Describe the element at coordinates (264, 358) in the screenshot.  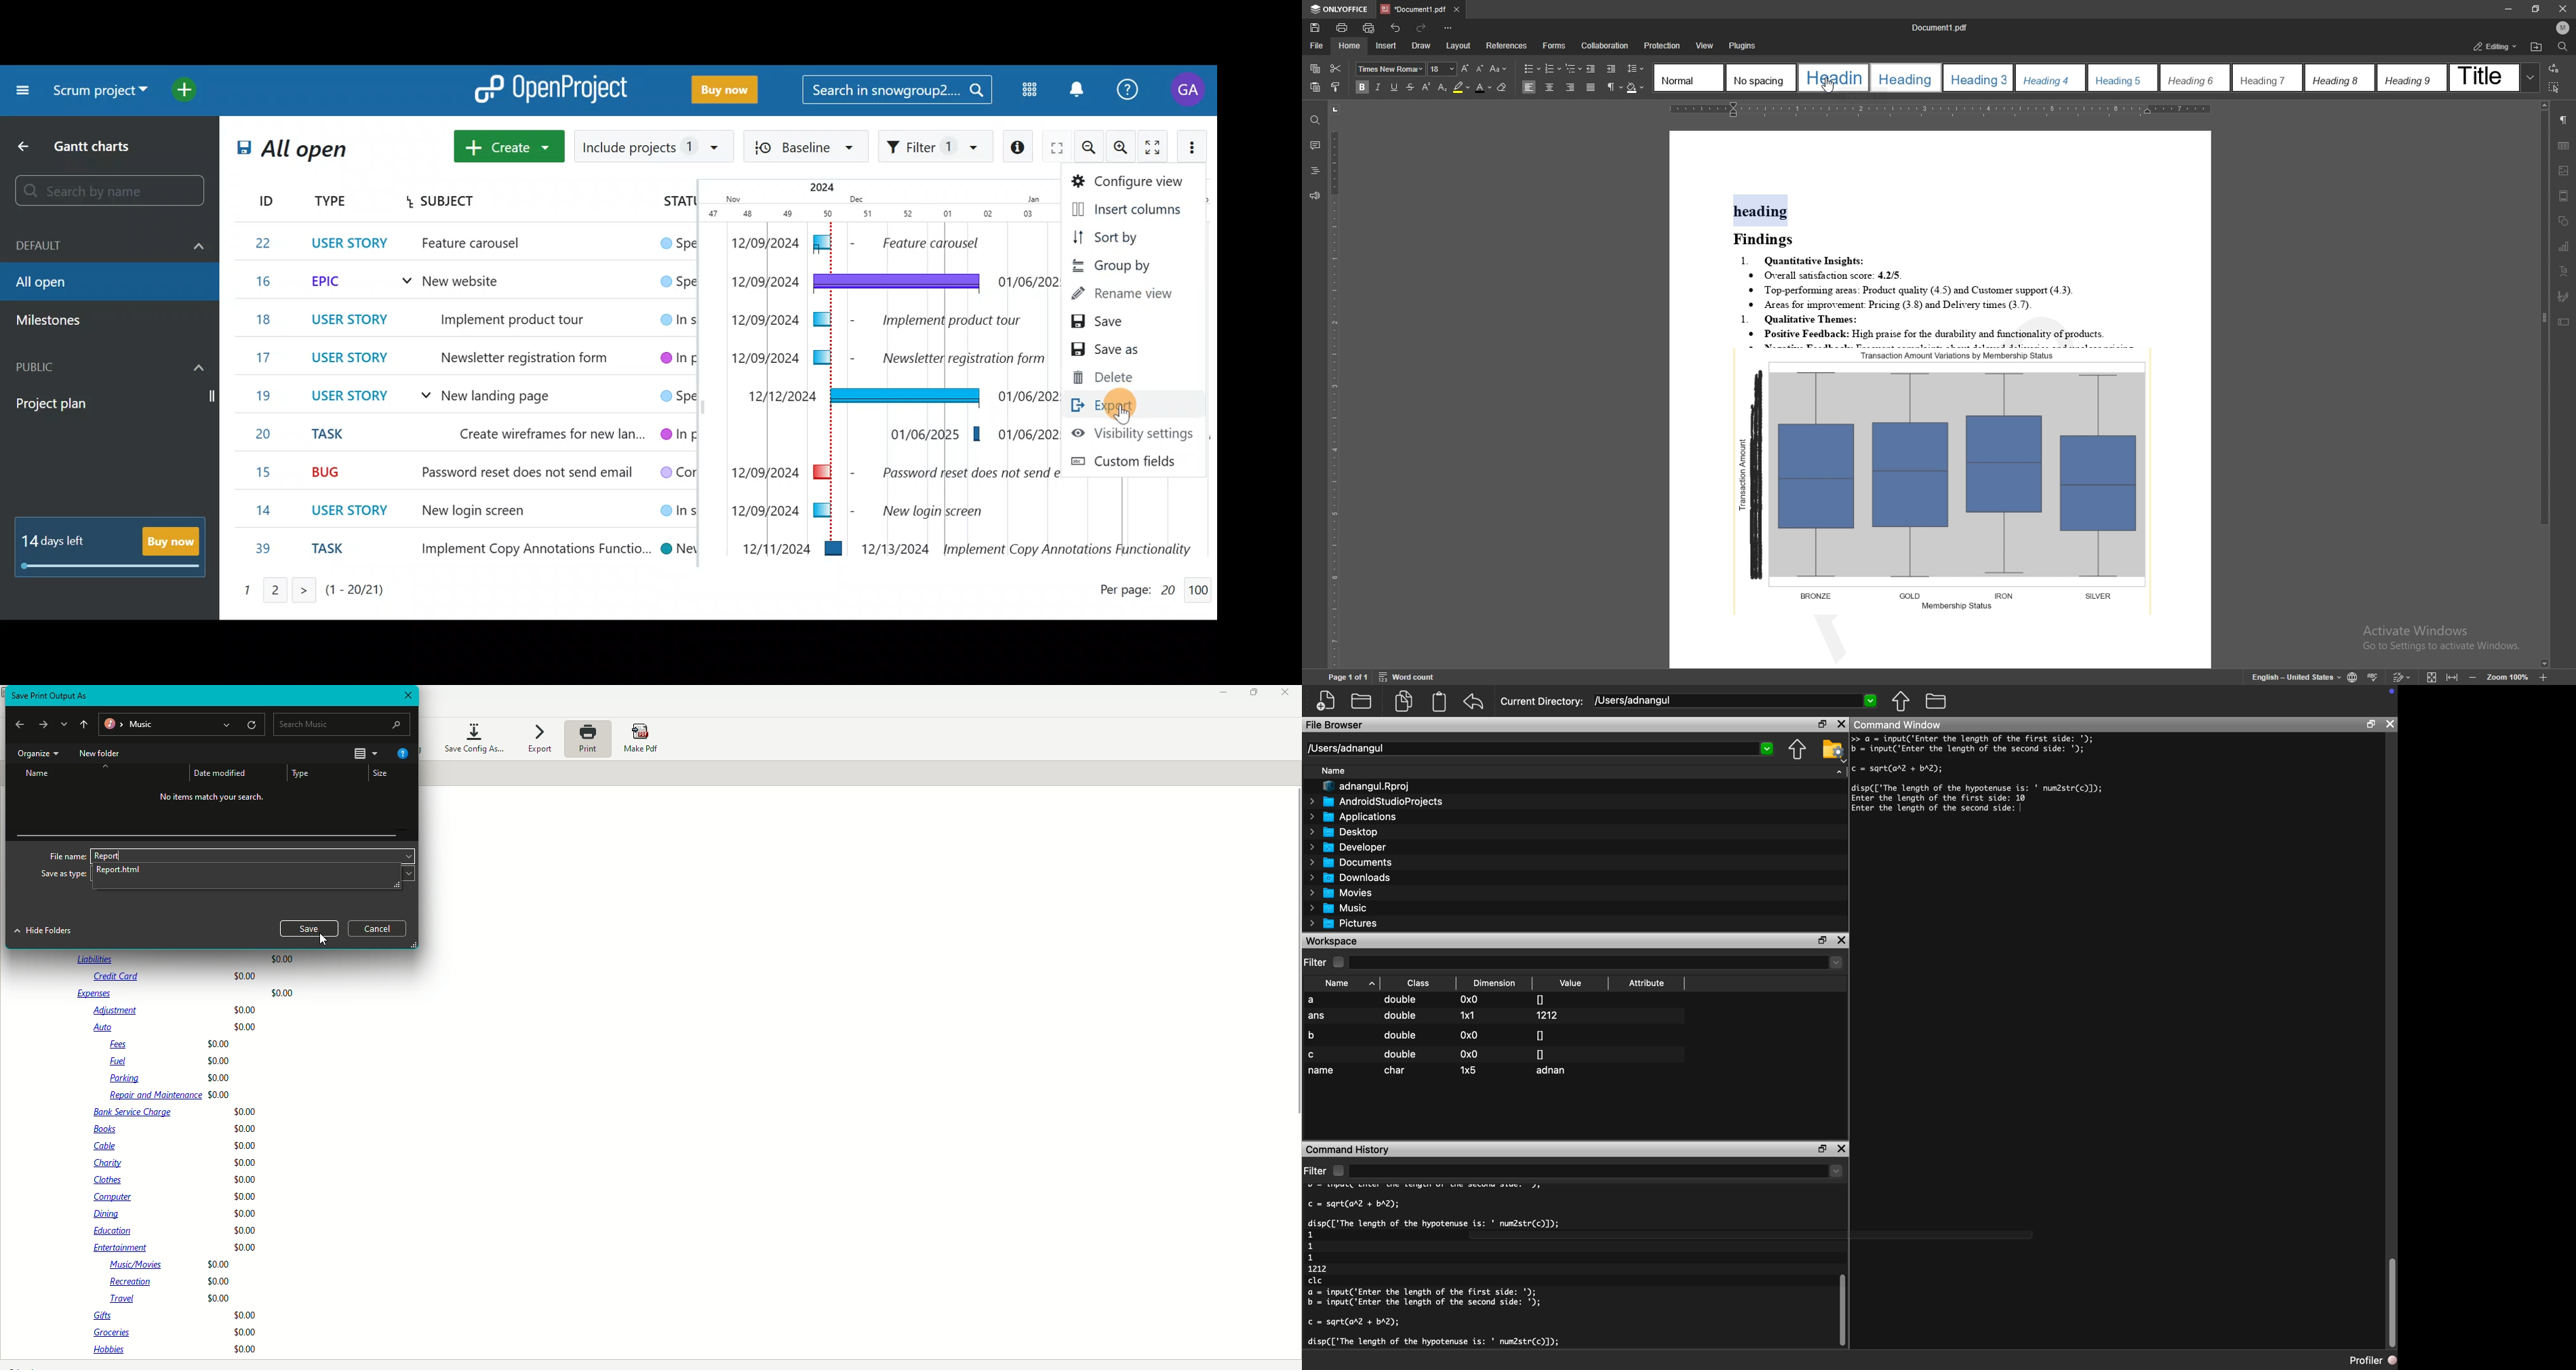
I see `17` at that location.